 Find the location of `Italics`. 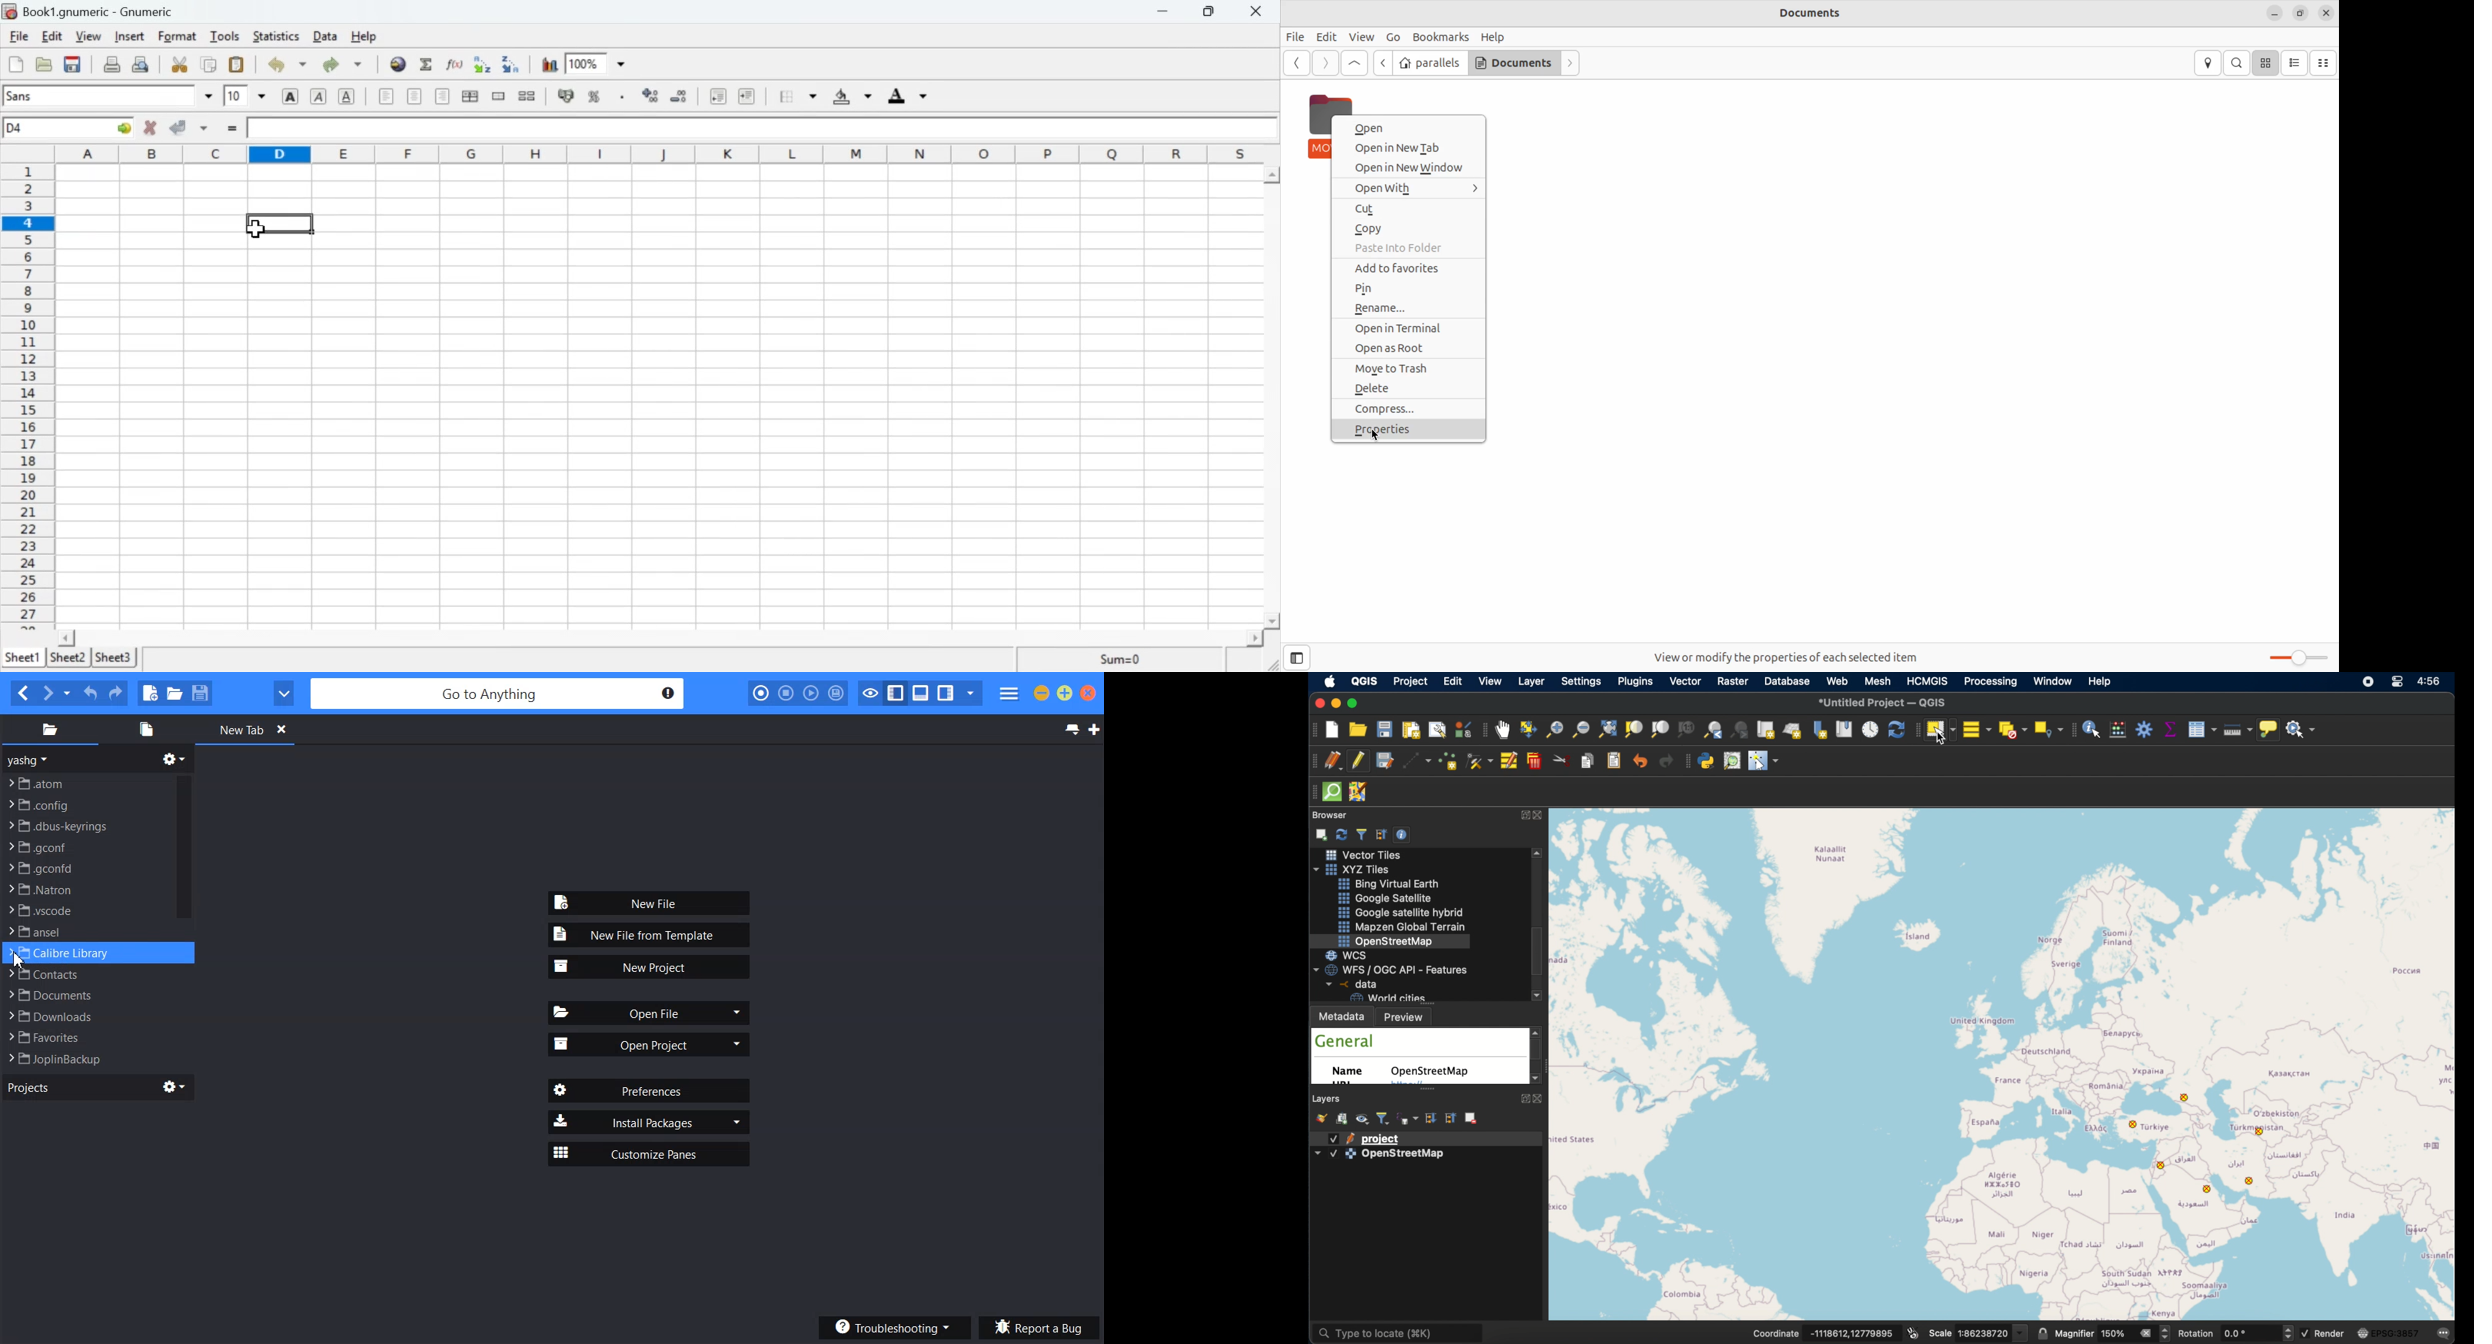

Italics is located at coordinates (318, 98).